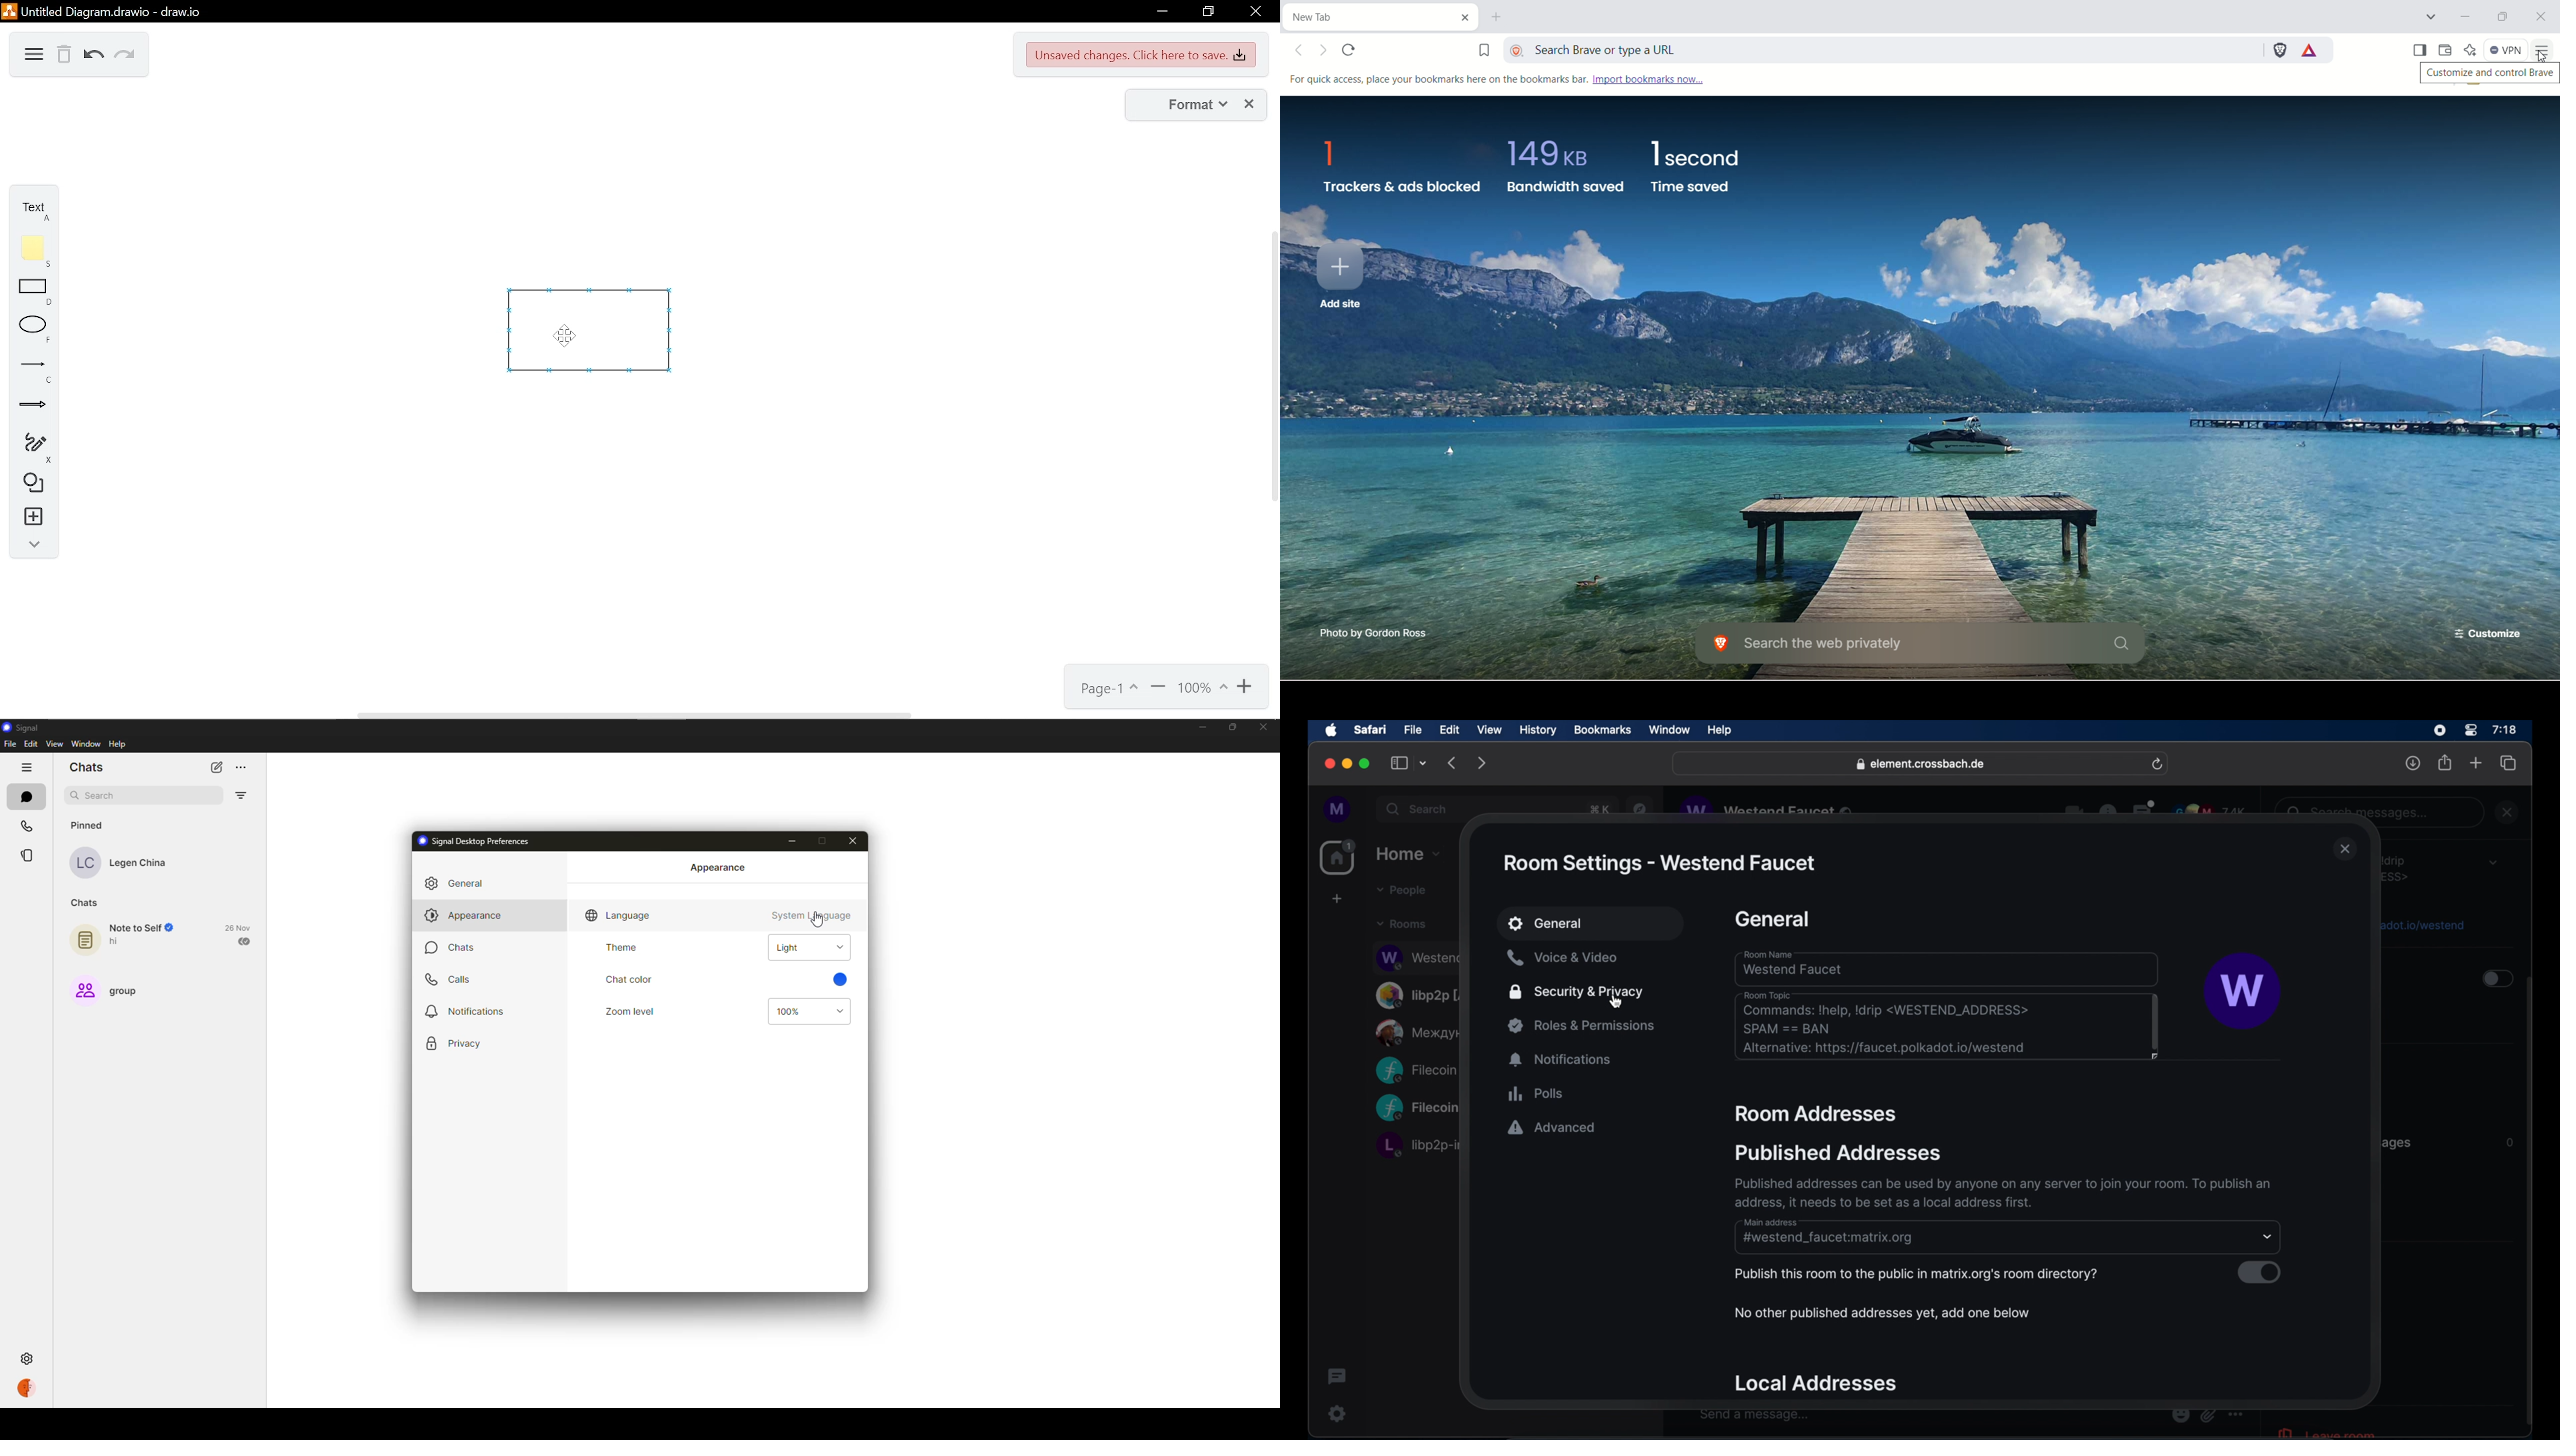 This screenshot has height=1456, width=2576. What do you see at coordinates (2439, 731) in the screenshot?
I see `screen recorder icon` at bounding box center [2439, 731].